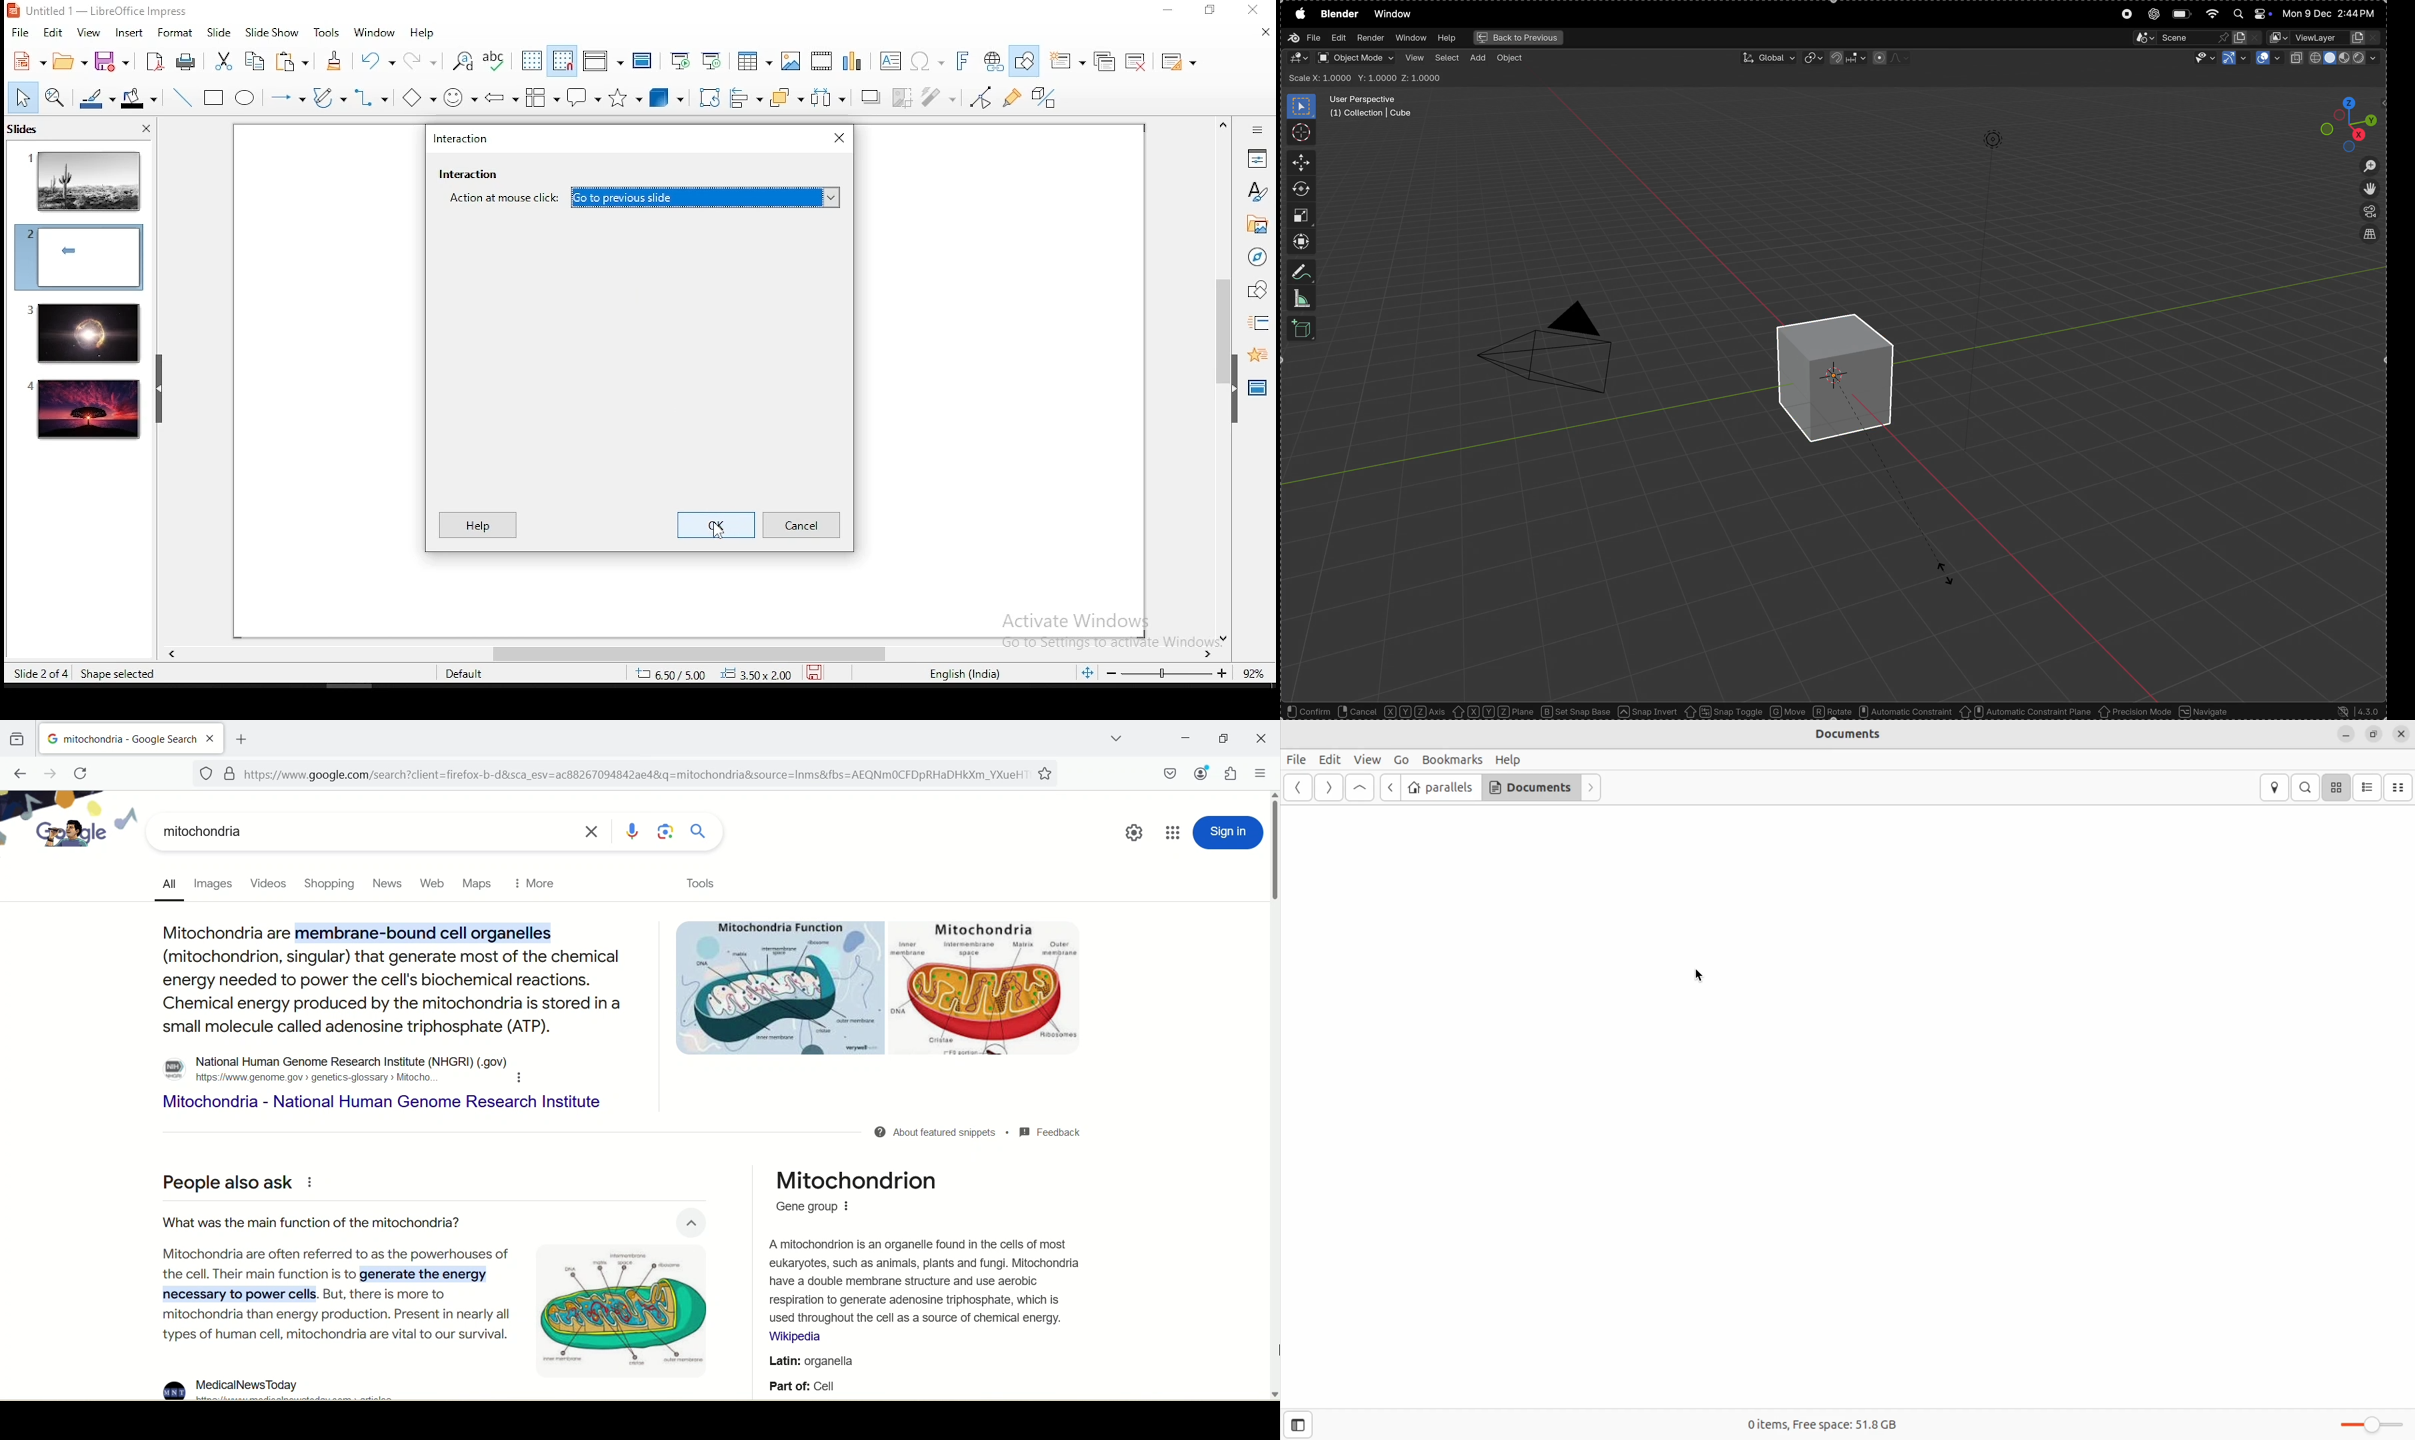 This screenshot has width=2436, height=1456. I want to click on close button, so click(693, 1224).